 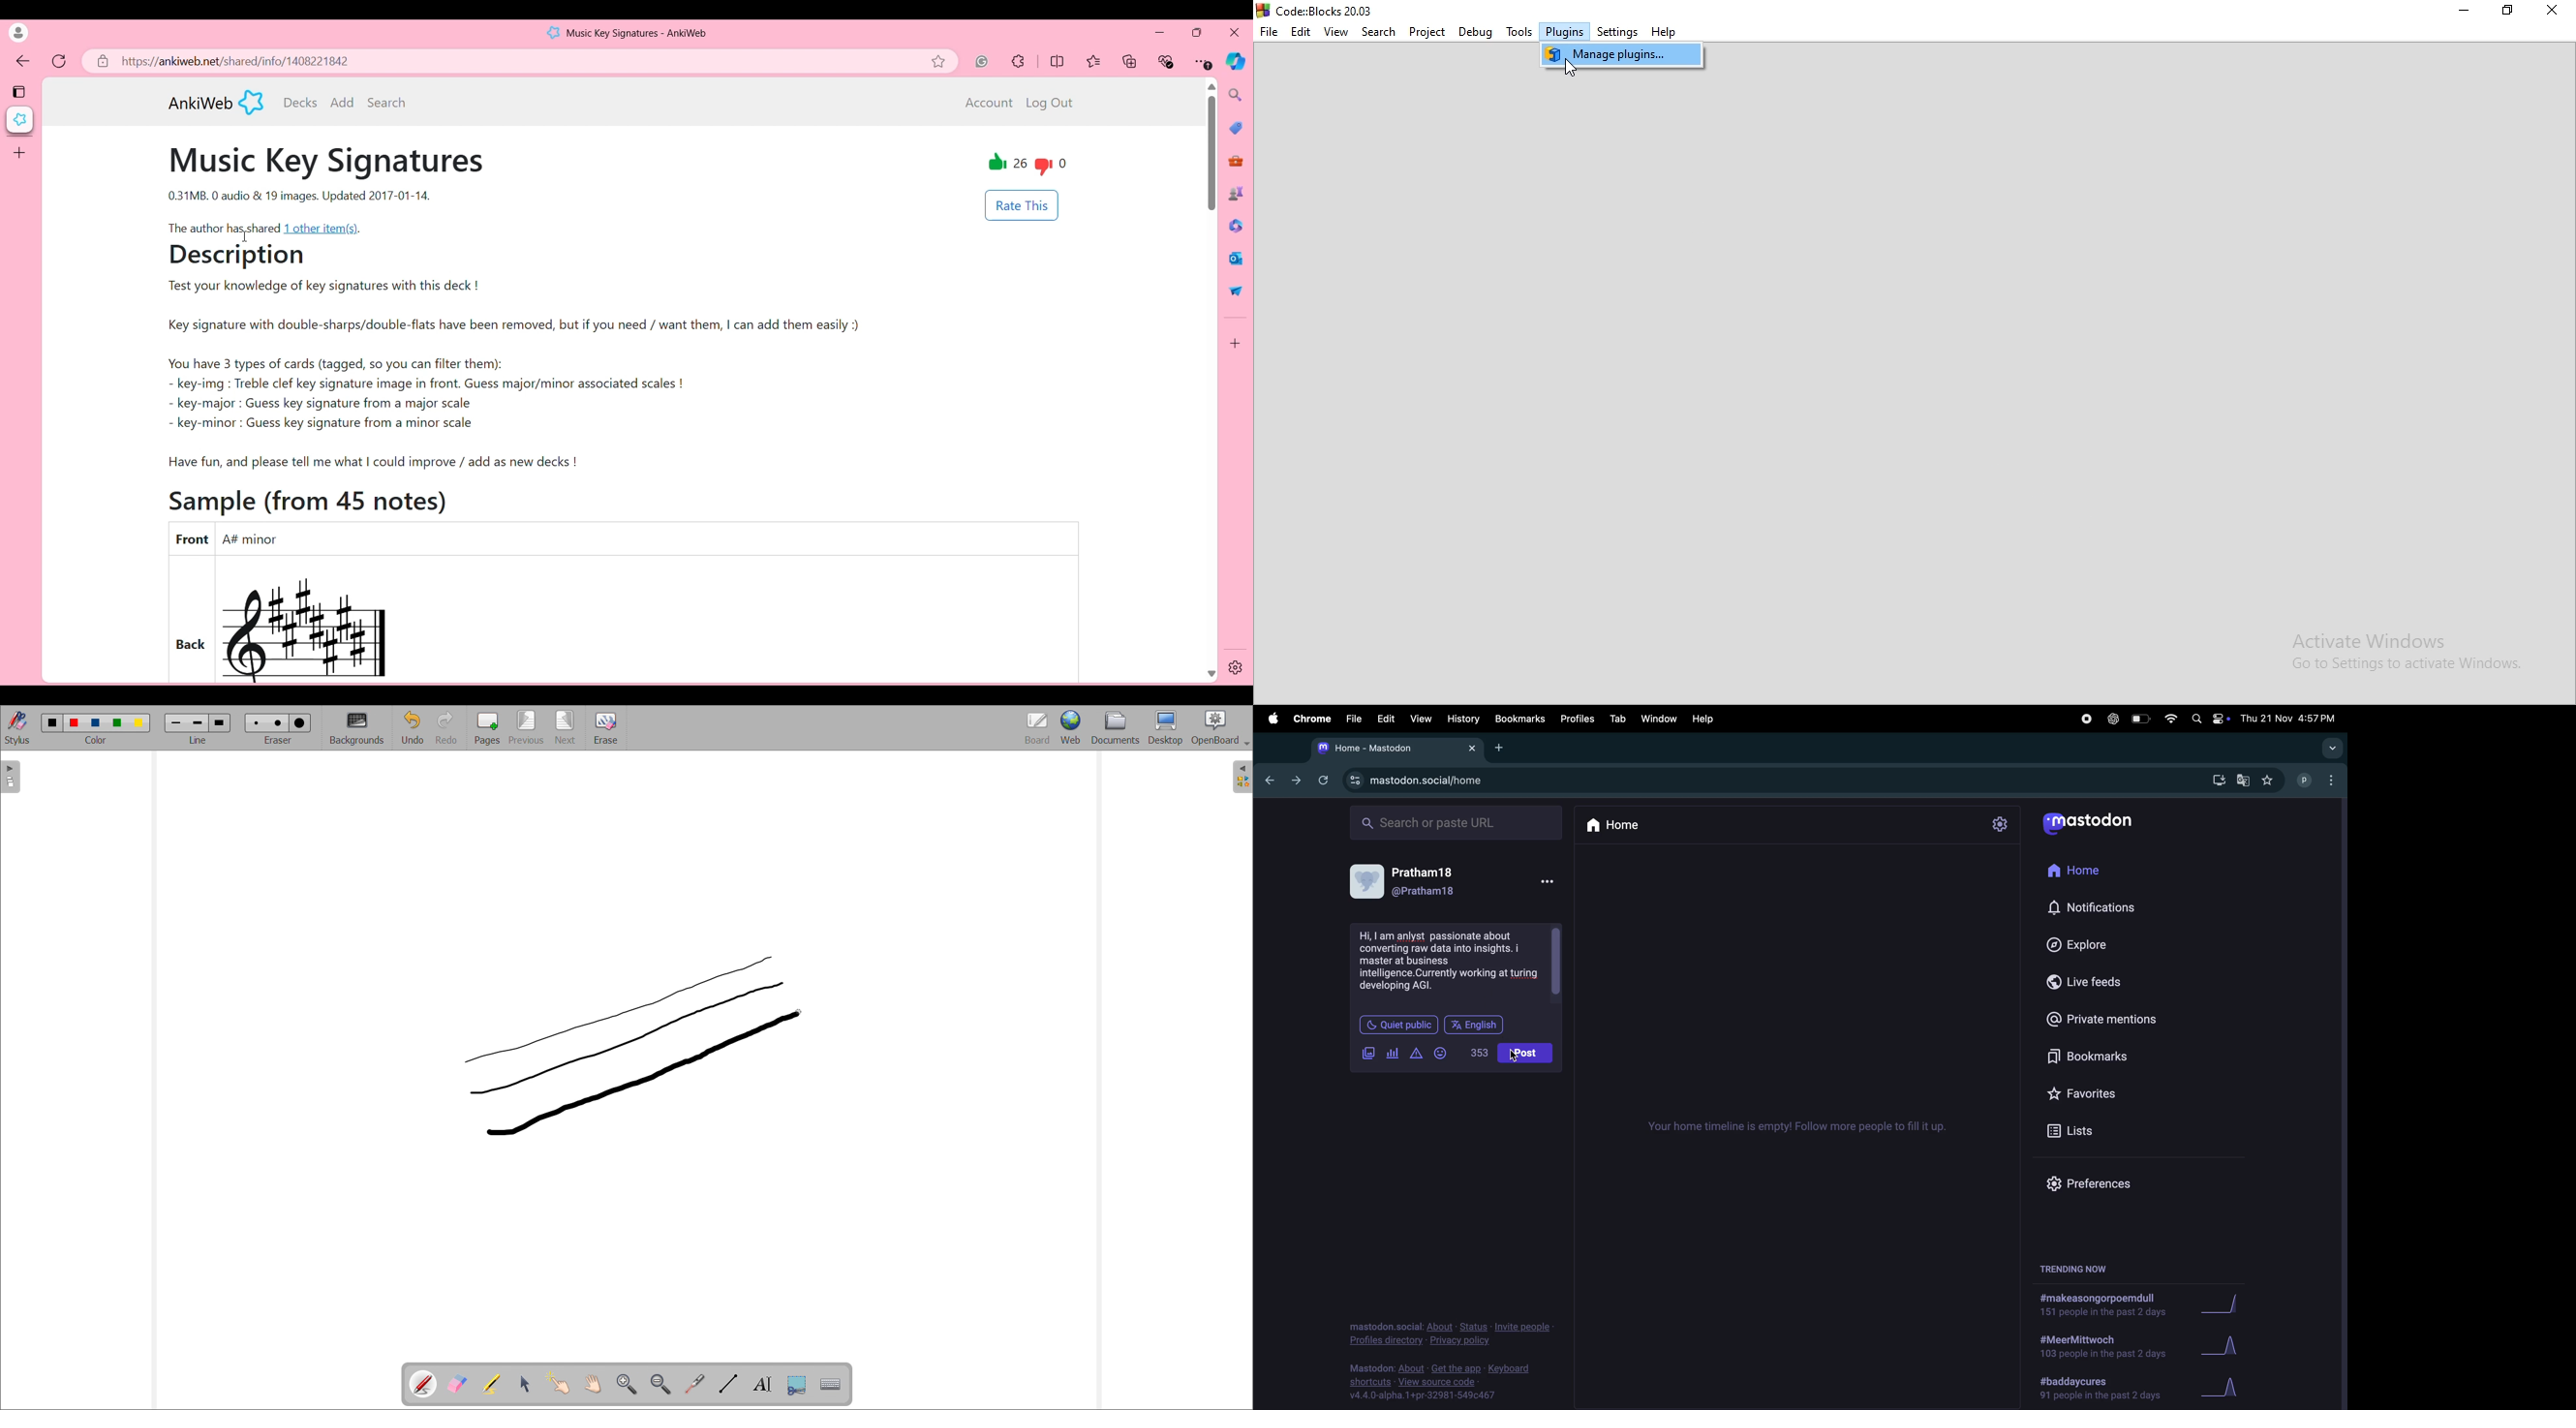 I want to click on add image, so click(x=1368, y=1053).